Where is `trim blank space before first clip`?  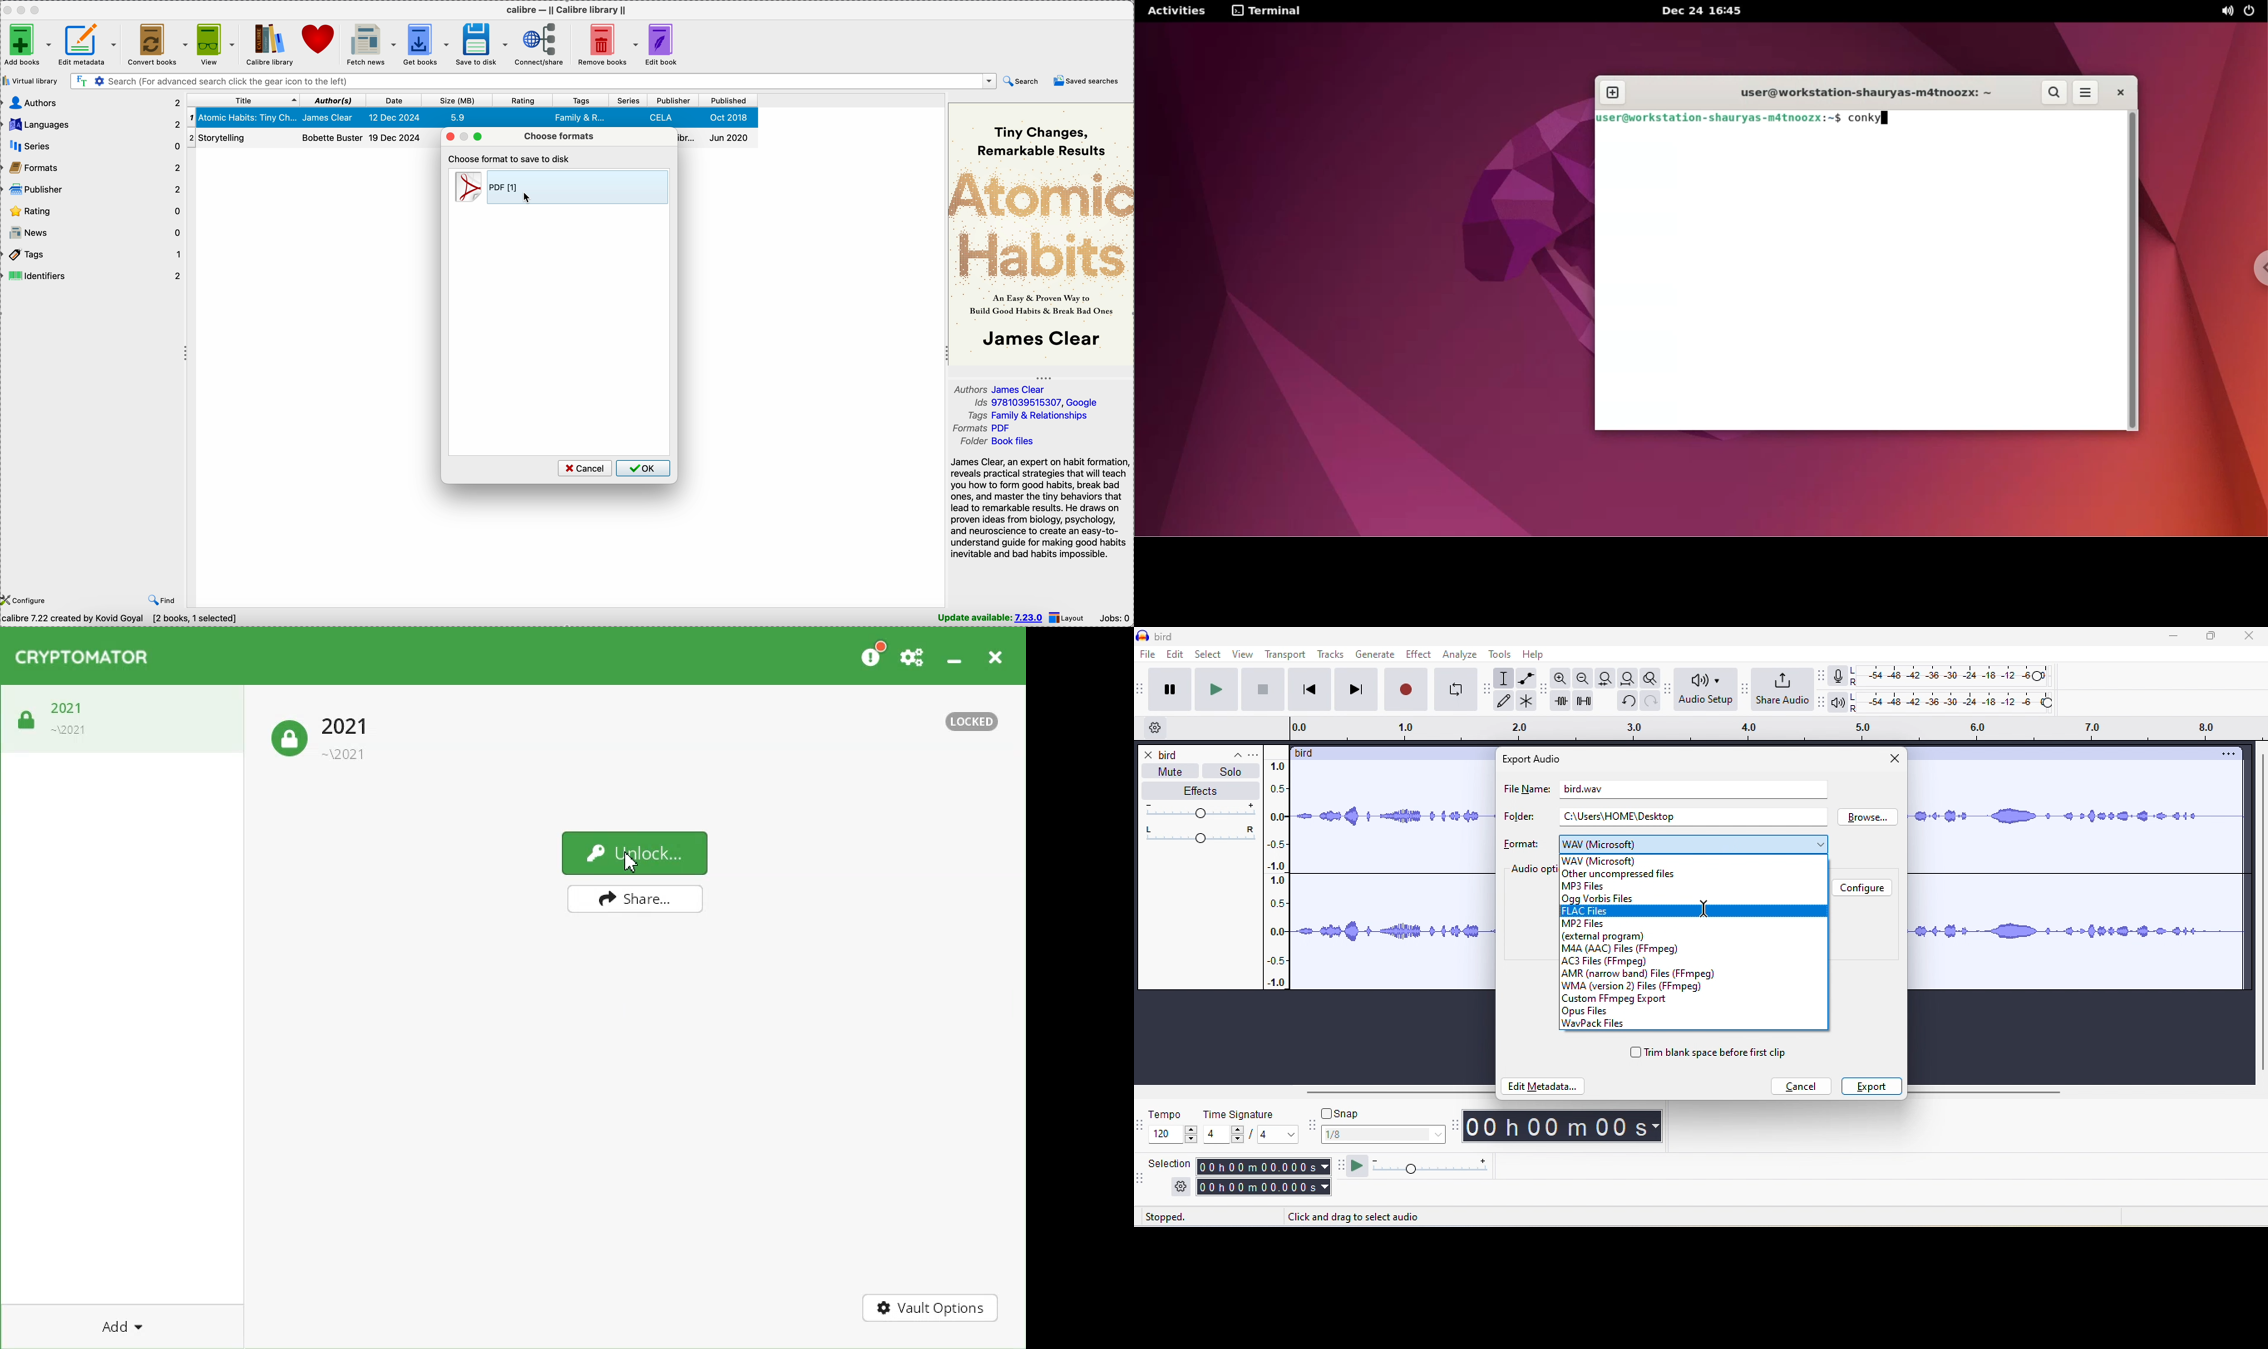
trim blank space before first clip is located at coordinates (1709, 1054).